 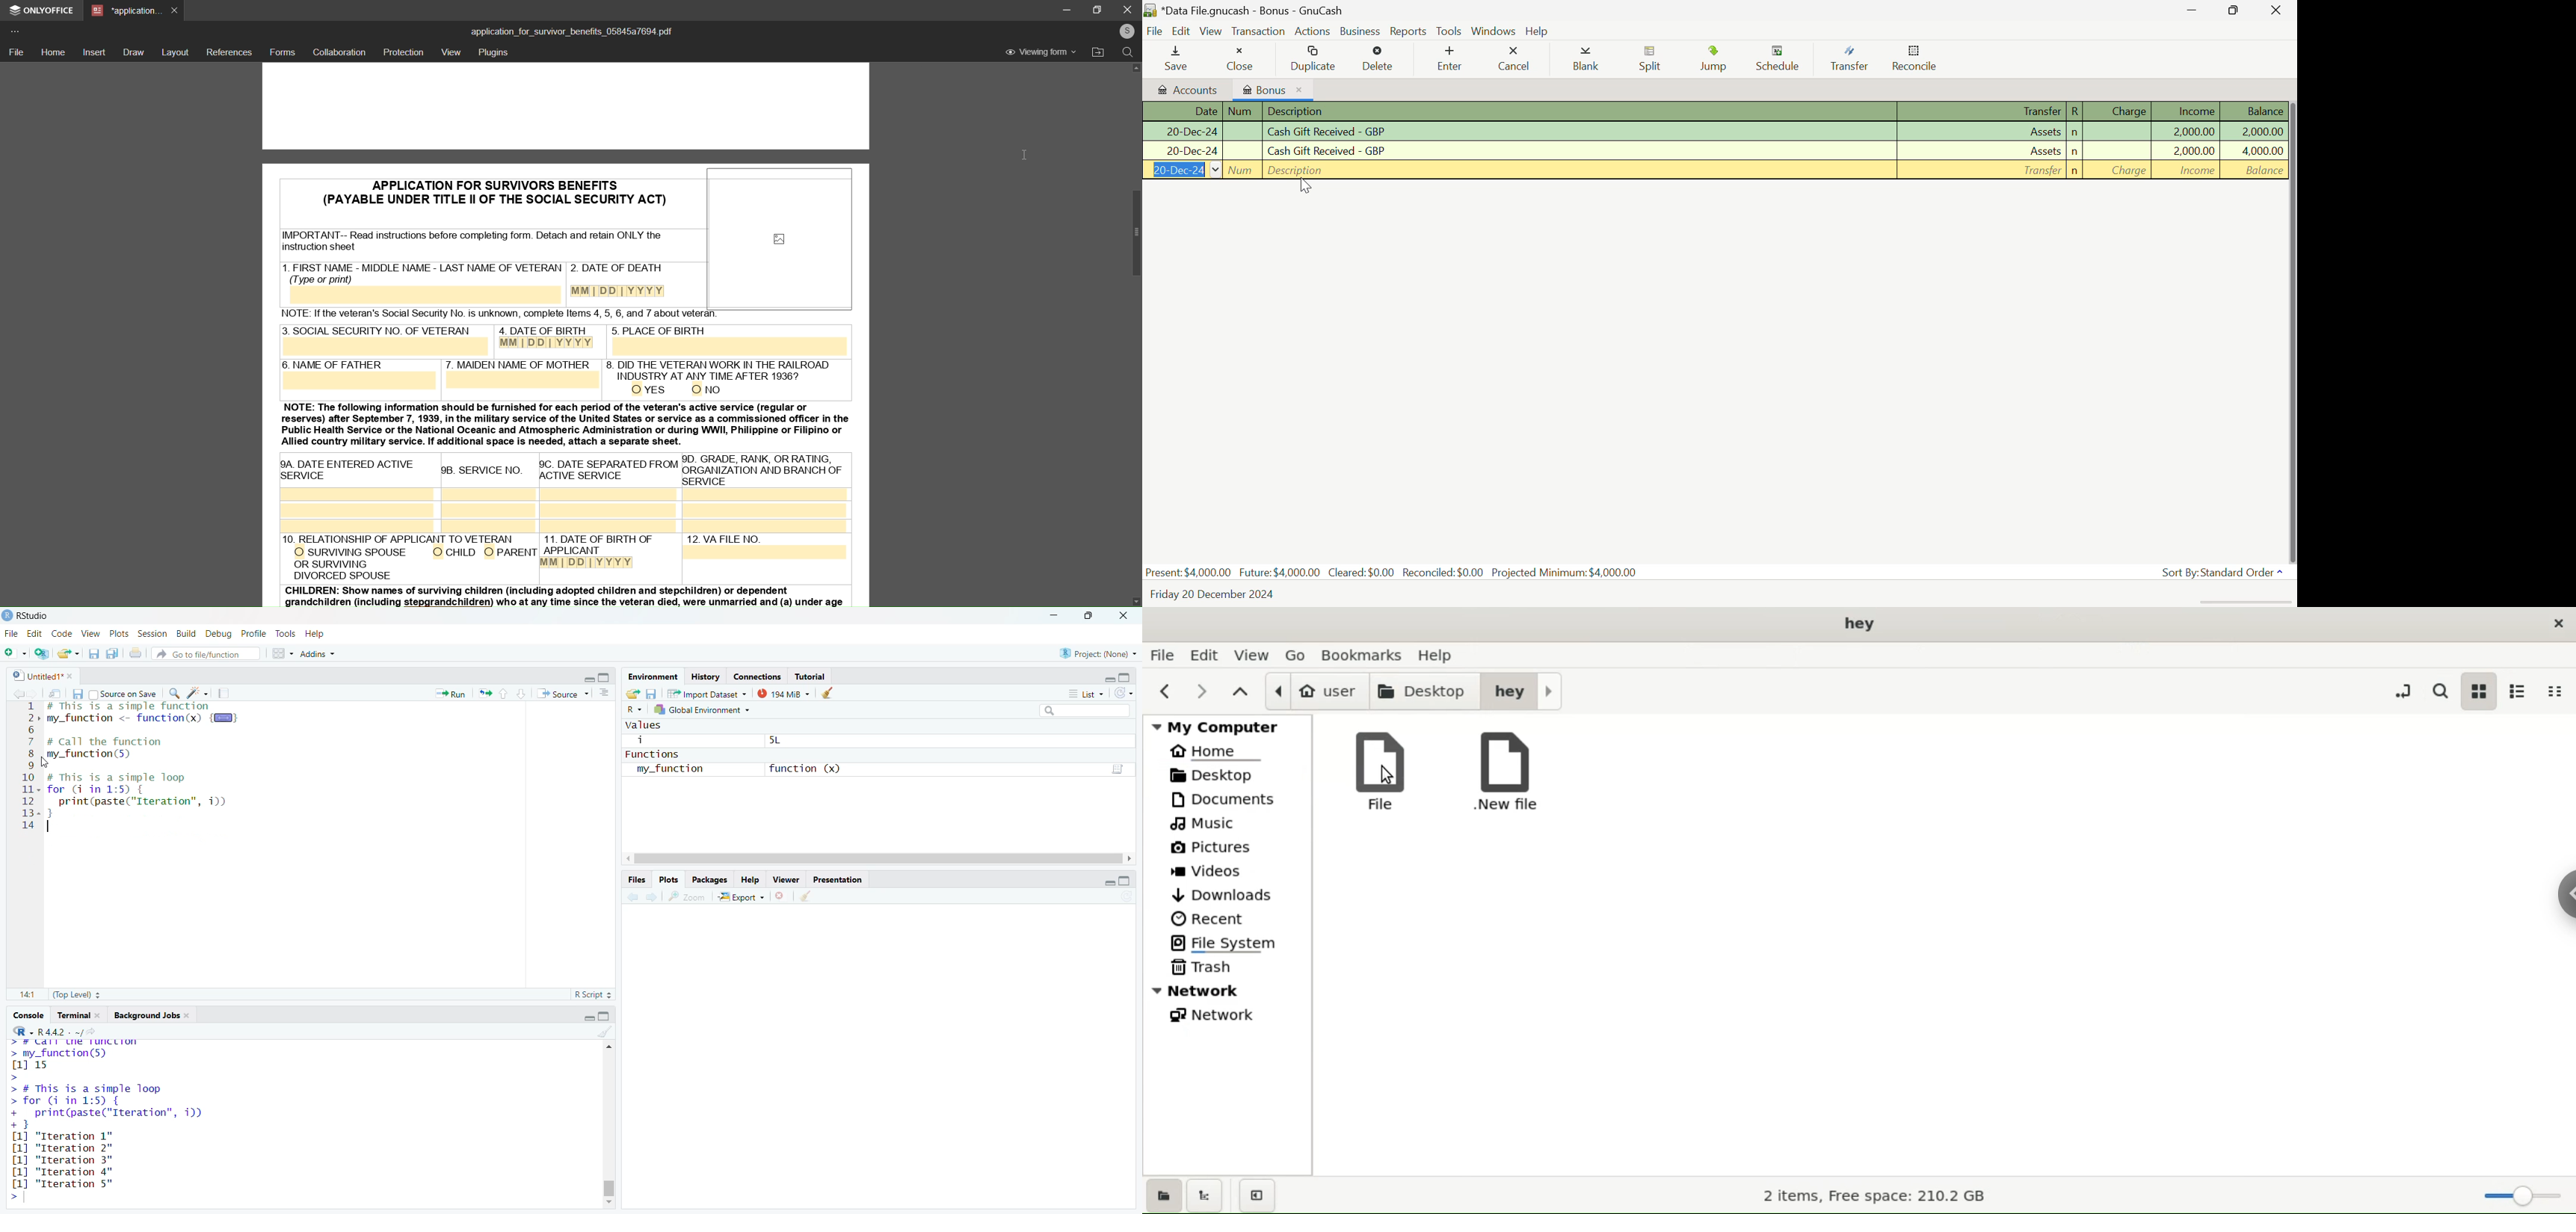 I want to click on re-run the previous code region, so click(x=484, y=694).